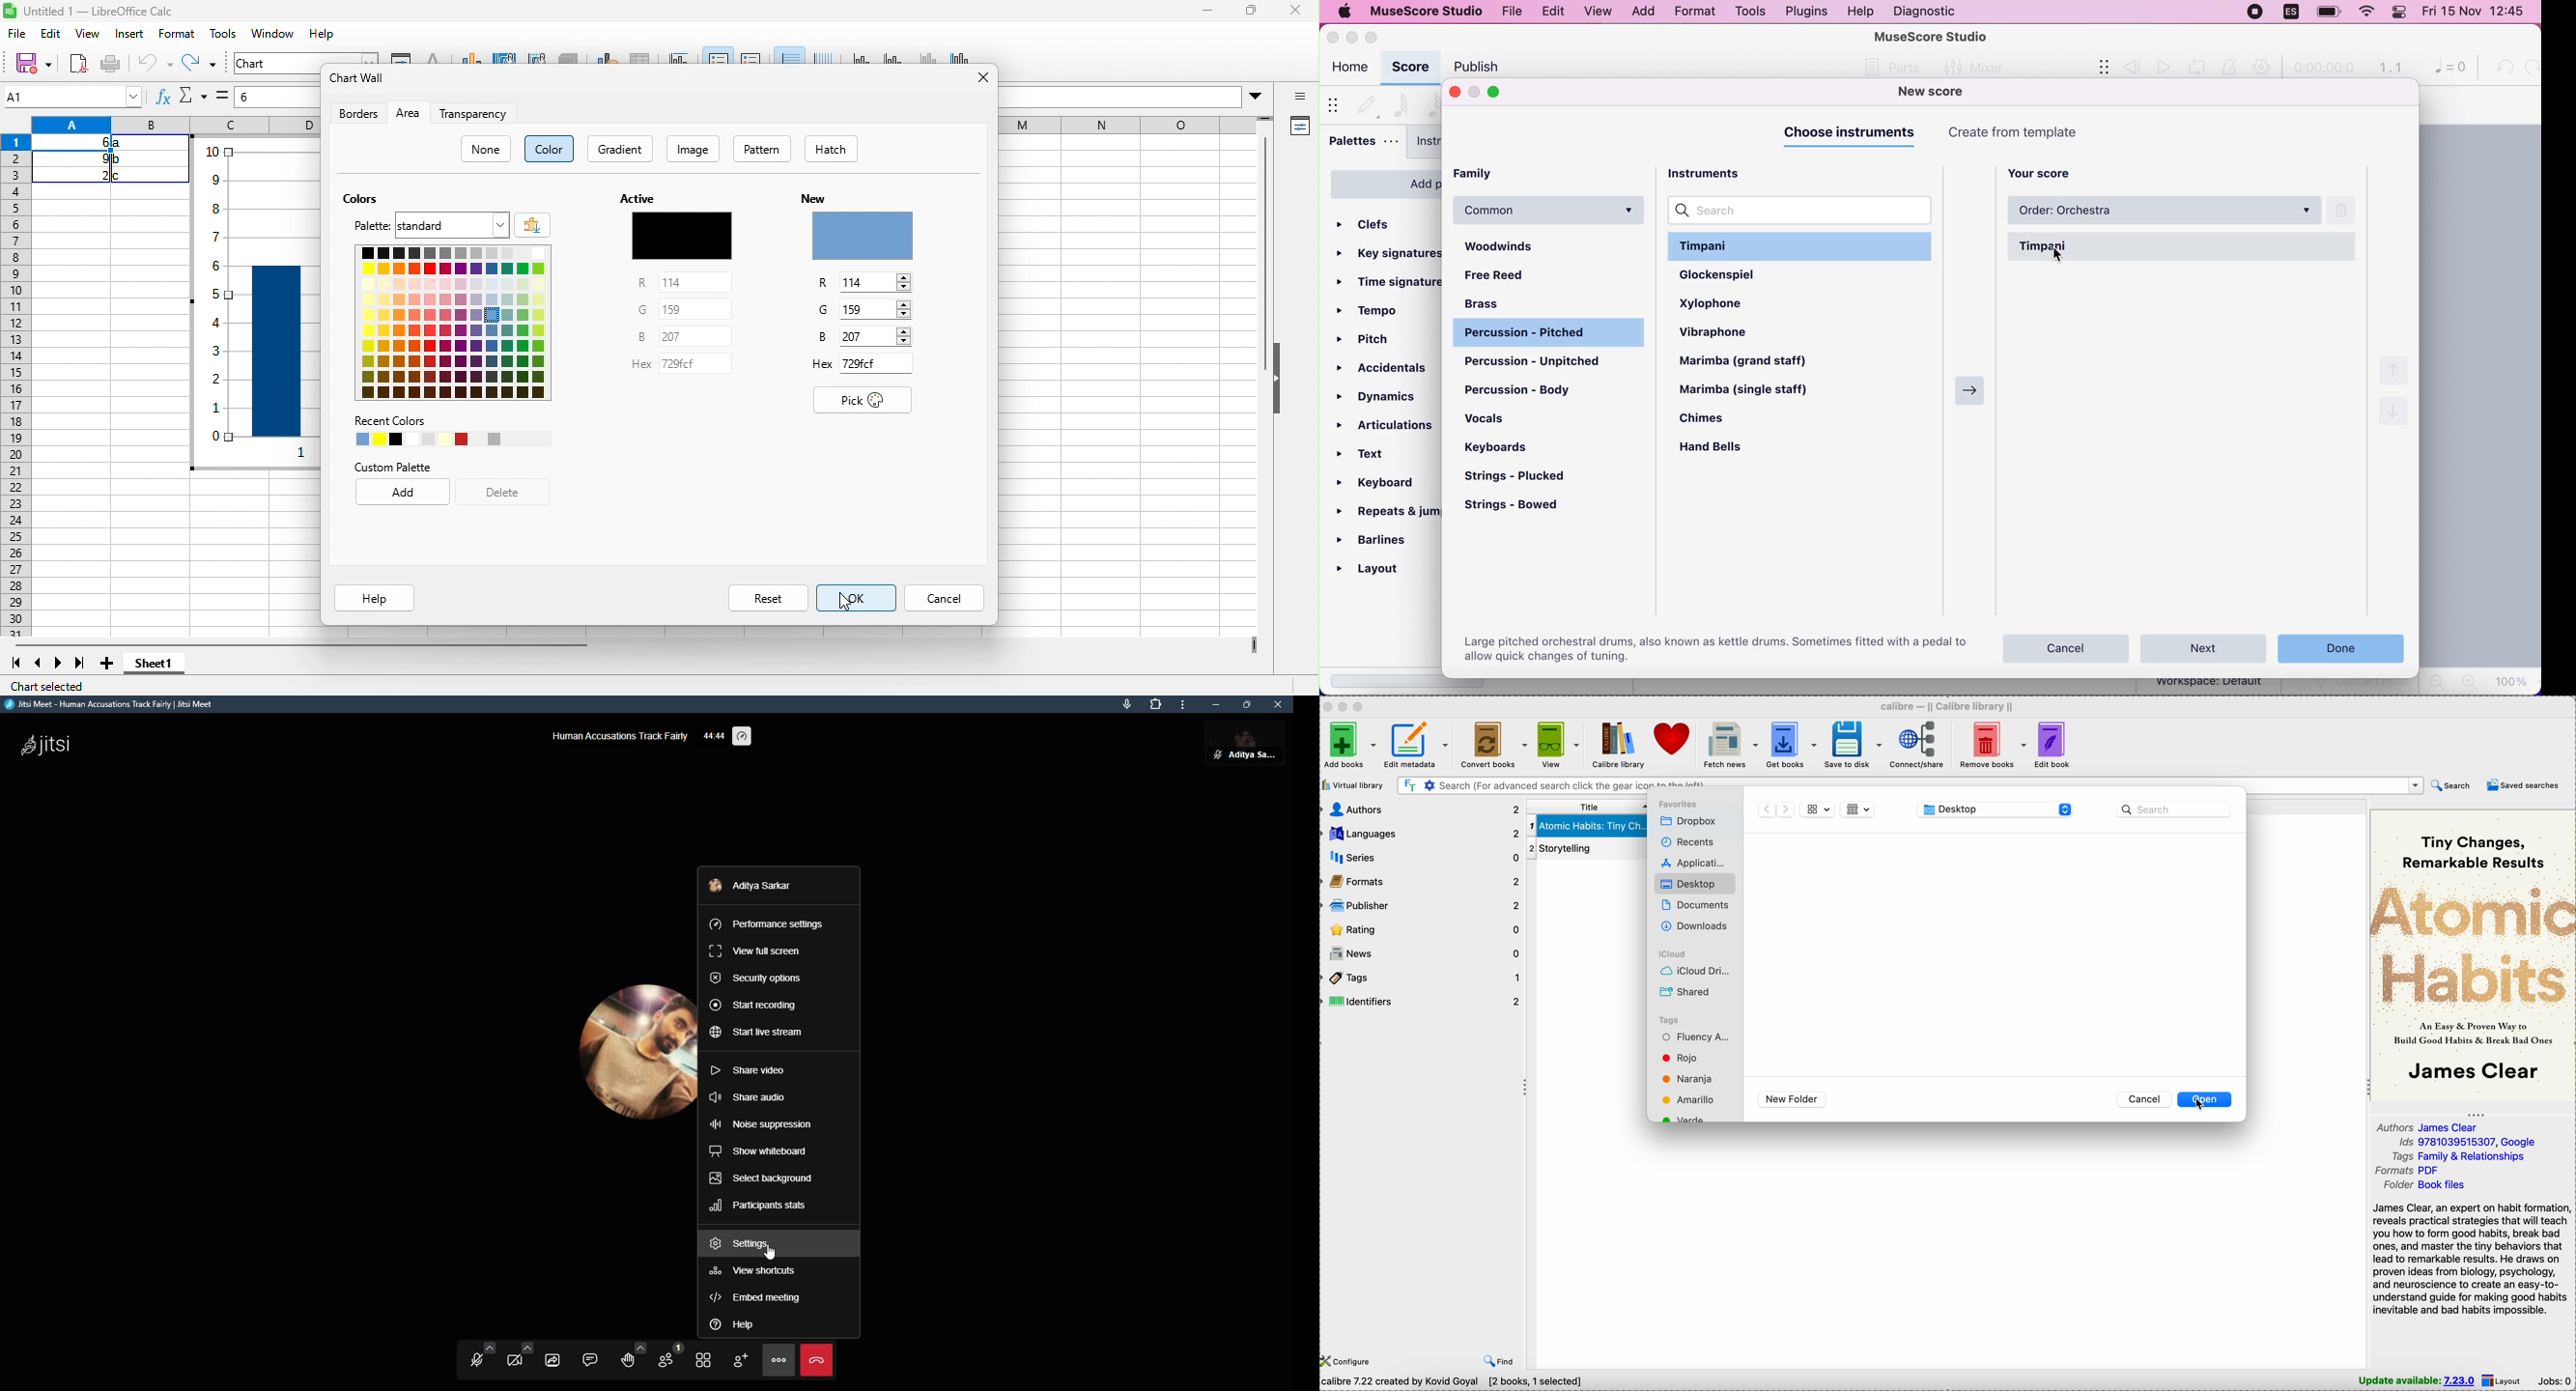 The height and width of the screenshot is (1400, 2576). Describe the element at coordinates (1585, 826) in the screenshot. I see `Atomic Habits: Tiny Changes book details selected` at that location.